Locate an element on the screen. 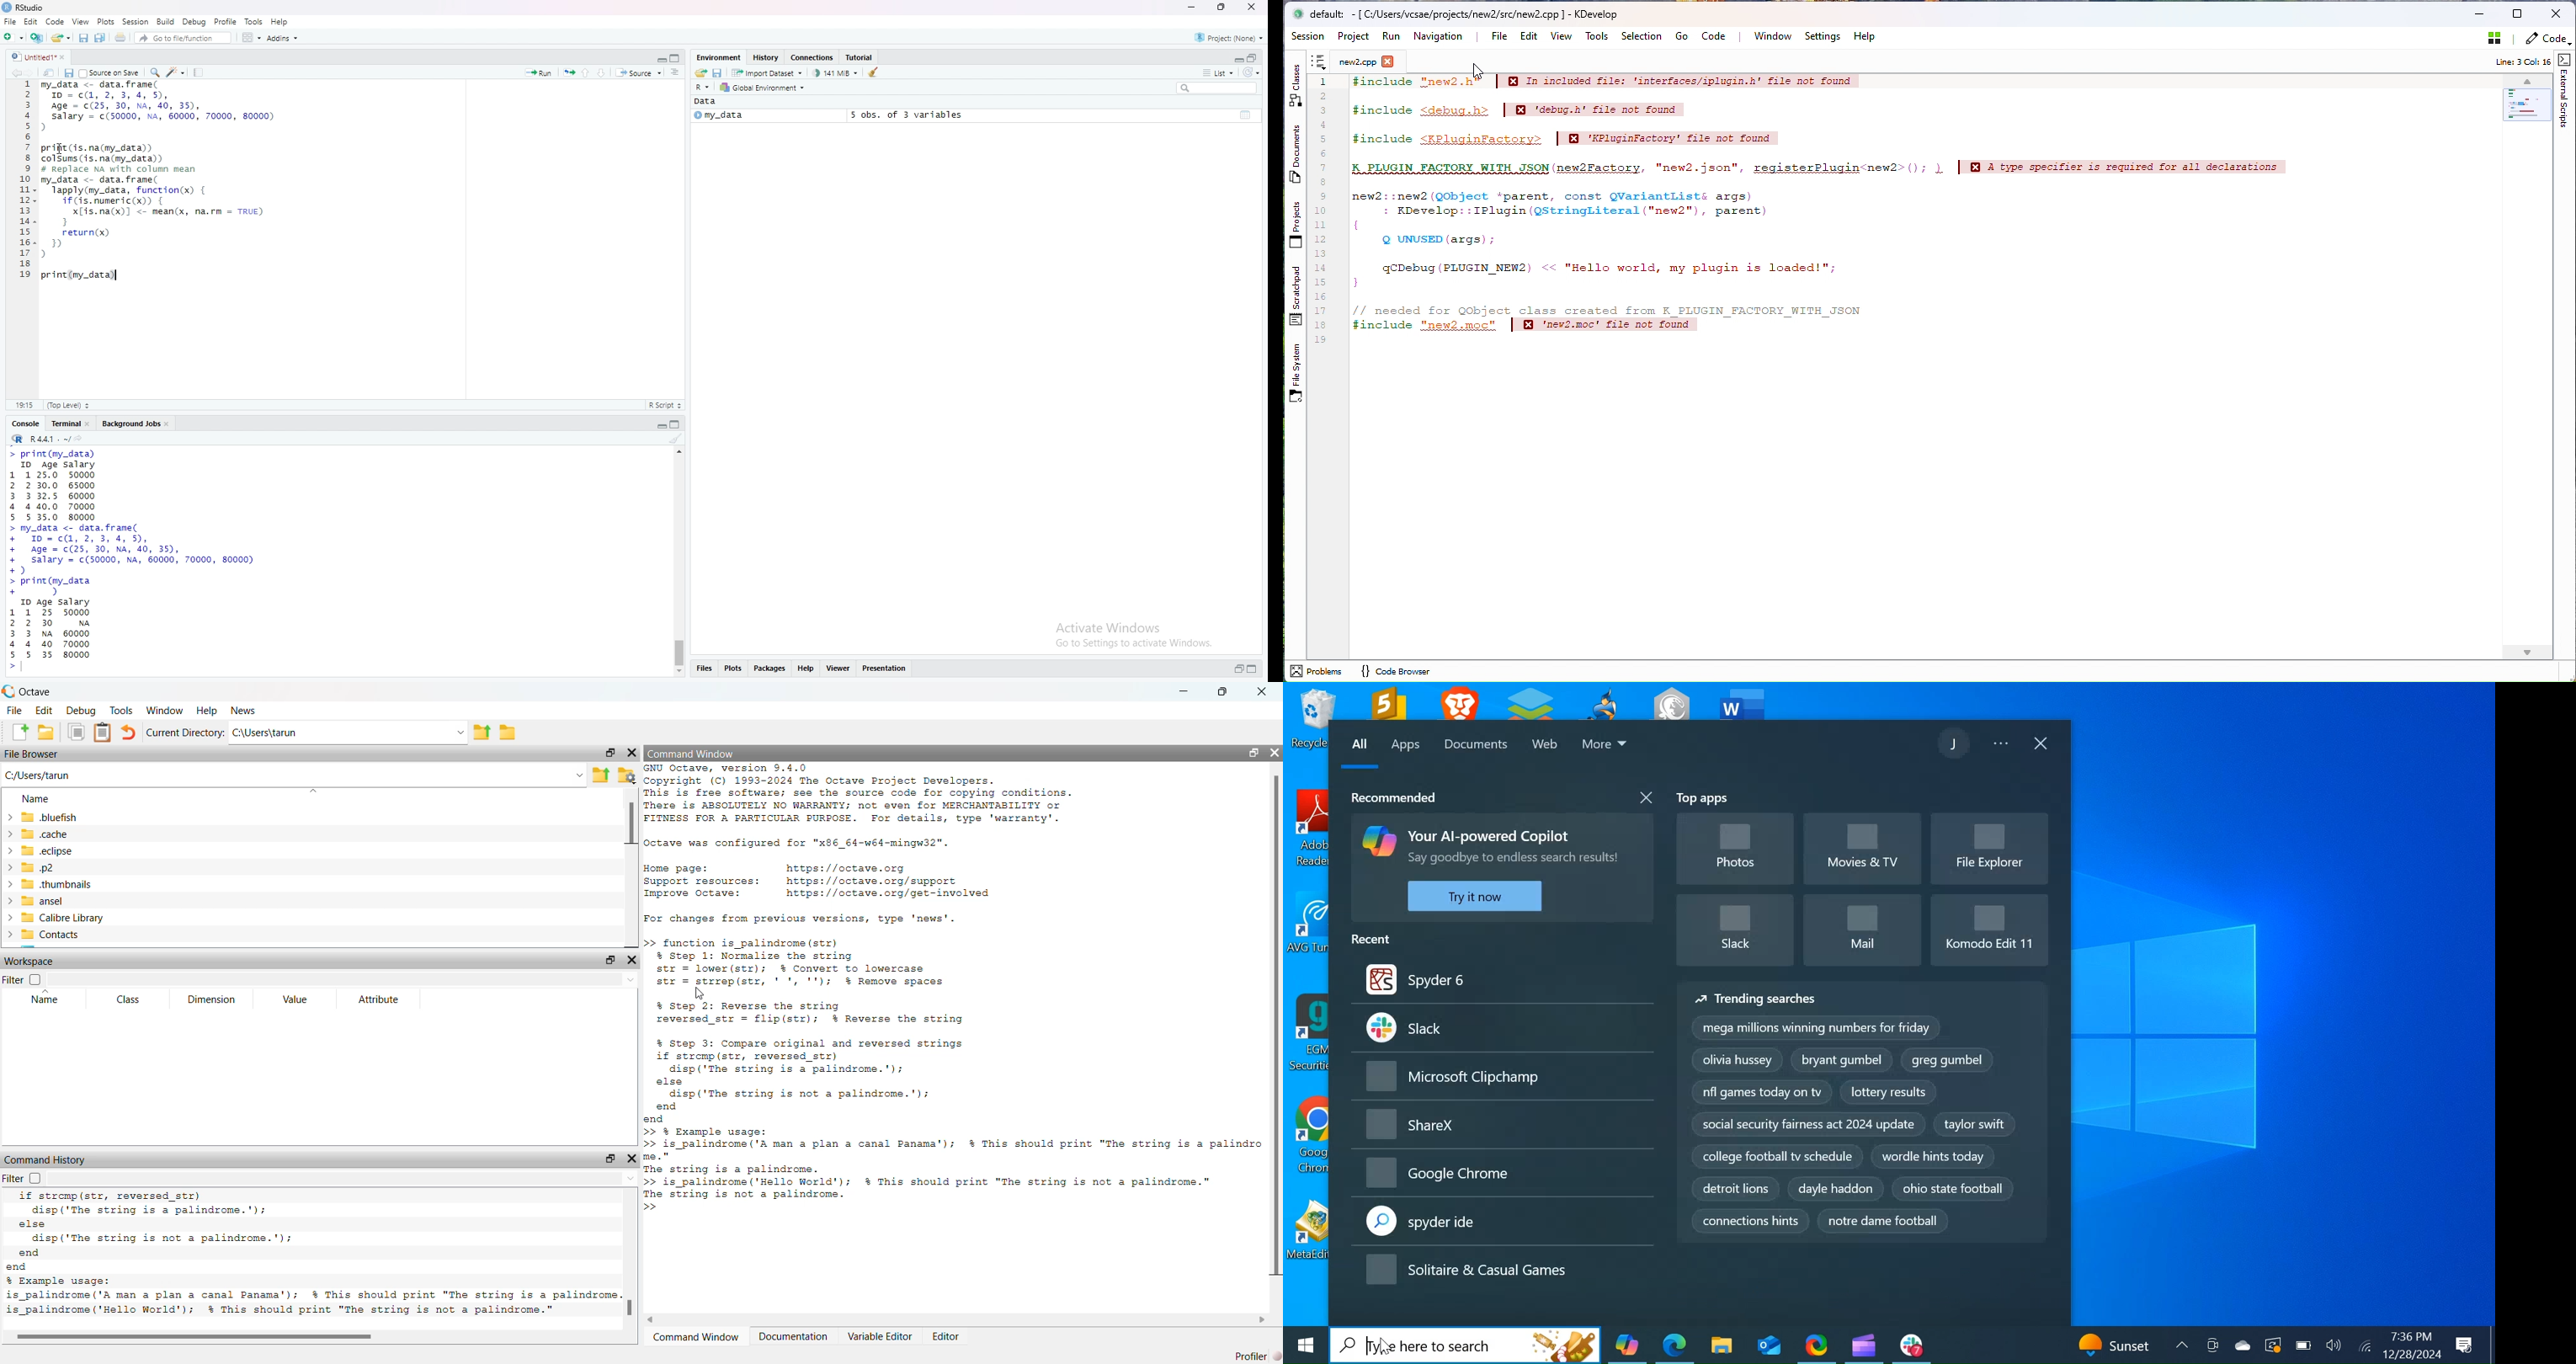 This screenshot has width=2576, height=1372. data frame set is located at coordinates (135, 560).